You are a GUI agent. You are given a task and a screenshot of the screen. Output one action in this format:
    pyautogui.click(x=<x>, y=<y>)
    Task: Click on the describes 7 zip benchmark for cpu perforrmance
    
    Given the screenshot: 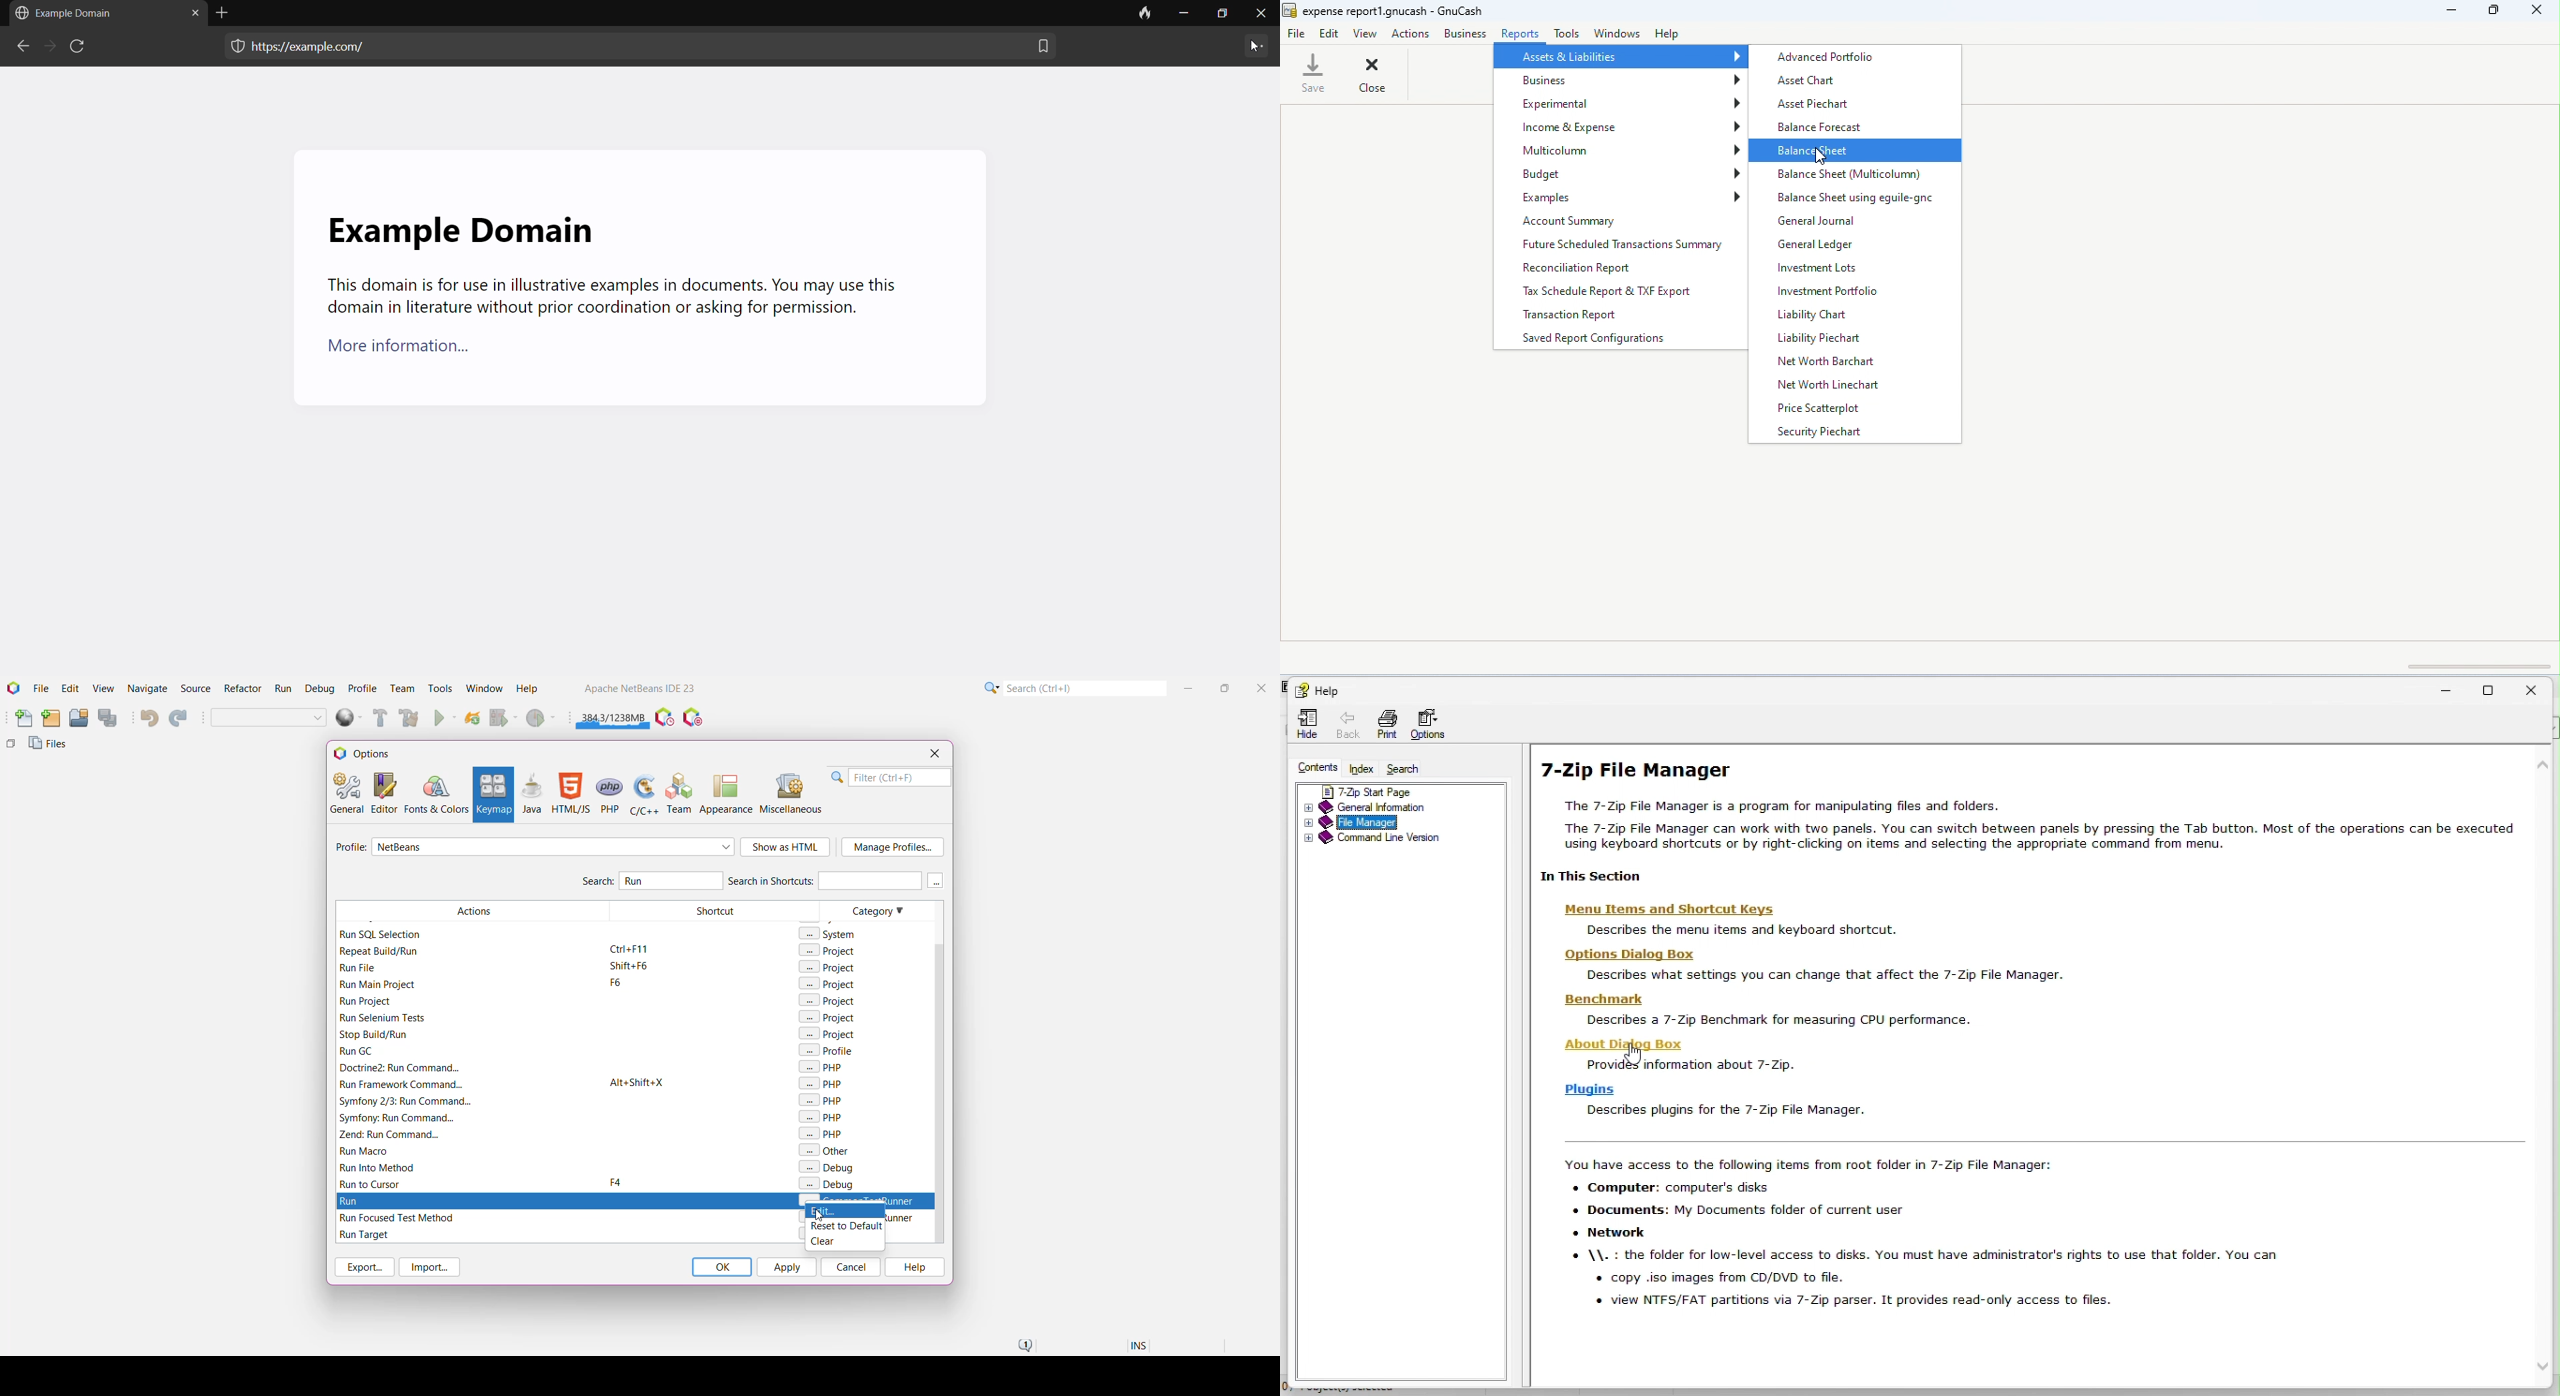 What is the action you would take?
    pyautogui.click(x=1770, y=1021)
    